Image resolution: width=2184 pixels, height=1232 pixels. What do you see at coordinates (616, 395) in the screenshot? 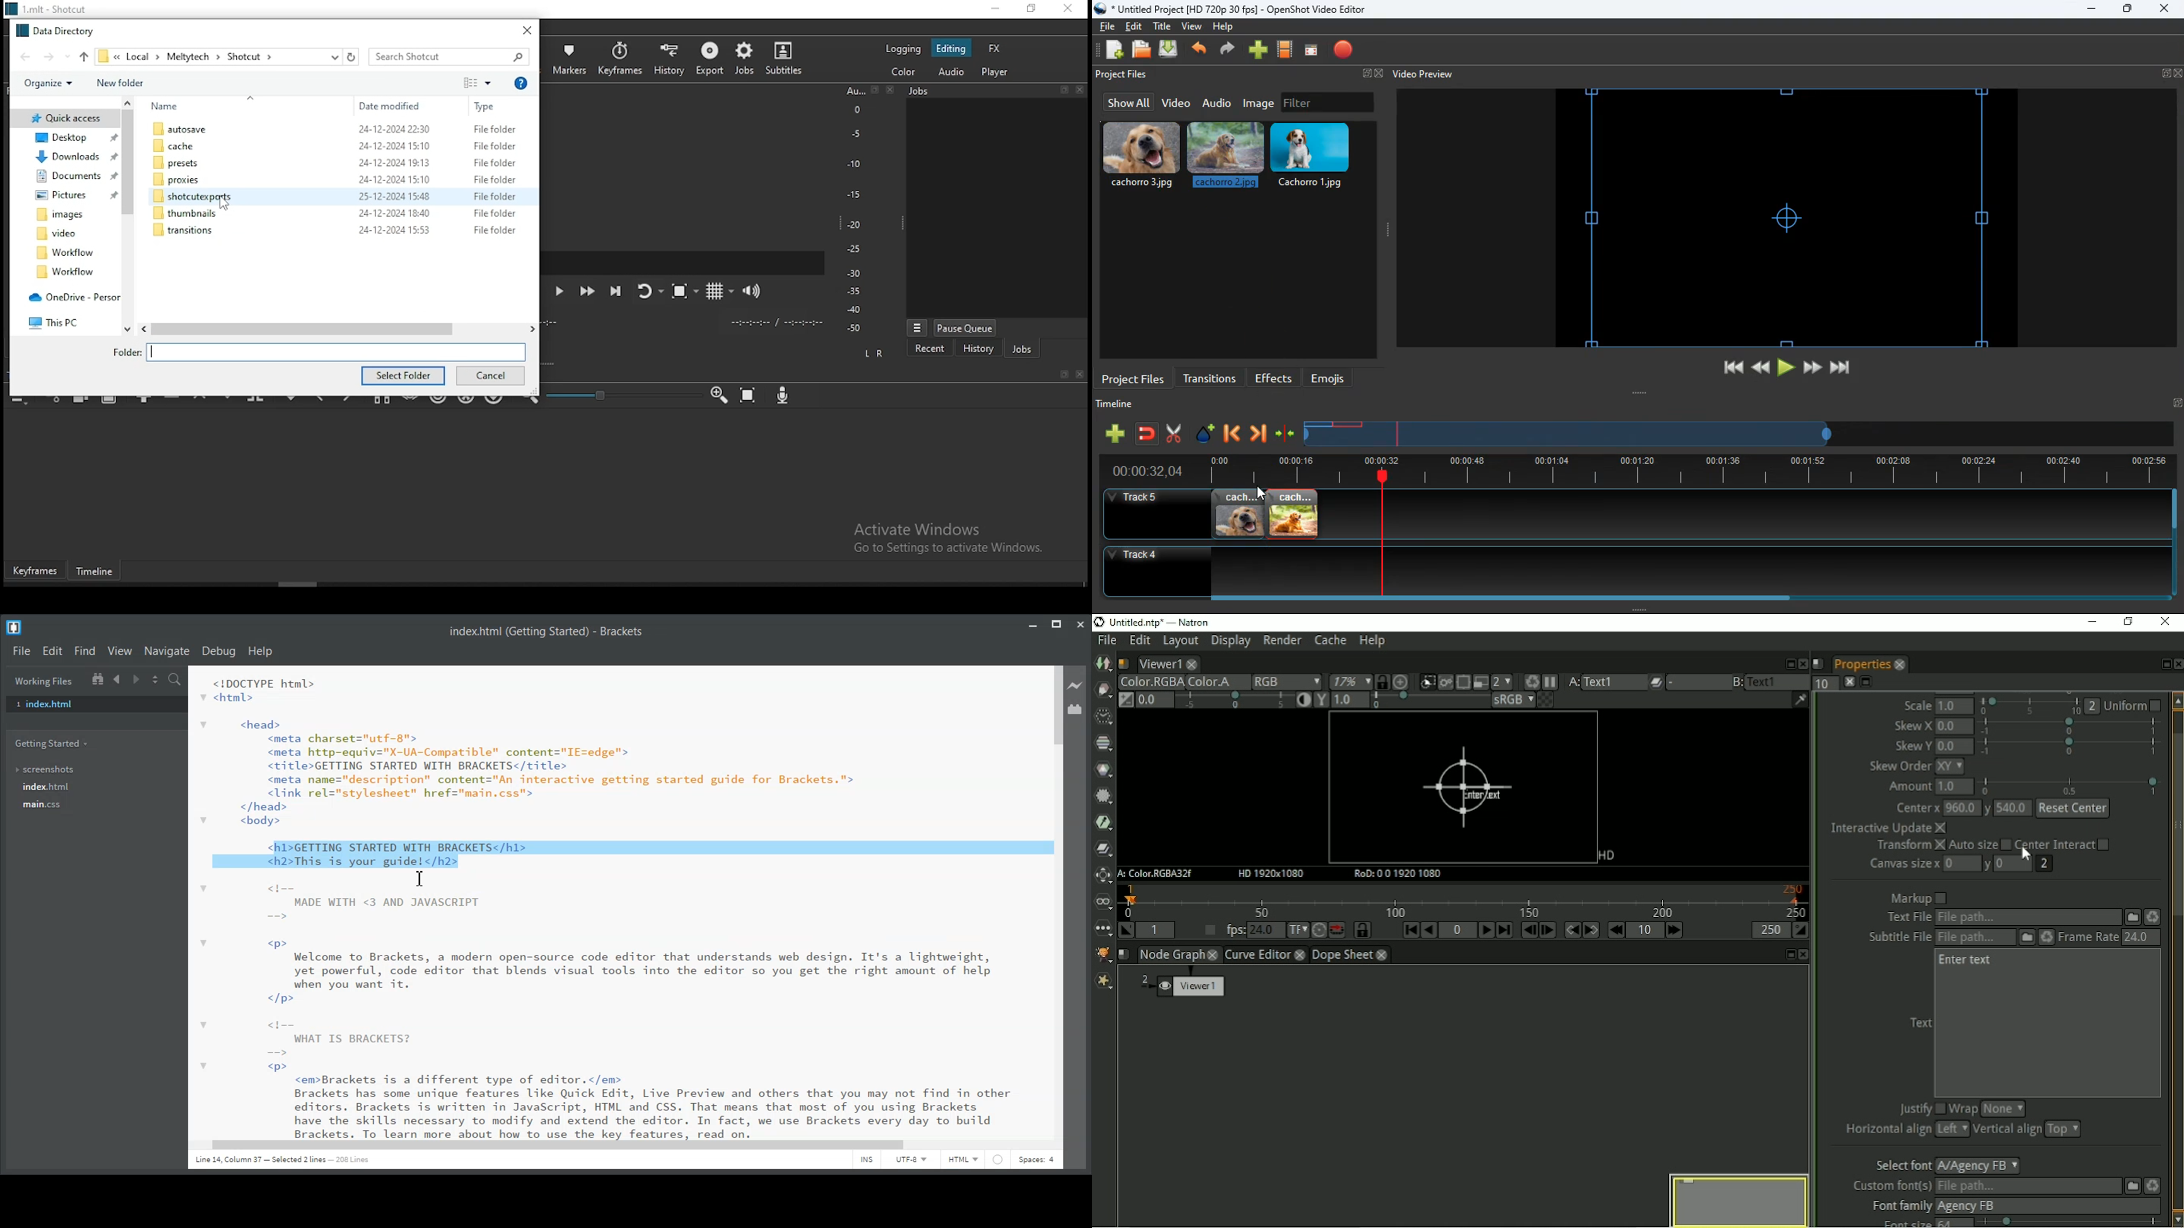
I see `zoom in or zoom out bar` at bounding box center [616, 395].